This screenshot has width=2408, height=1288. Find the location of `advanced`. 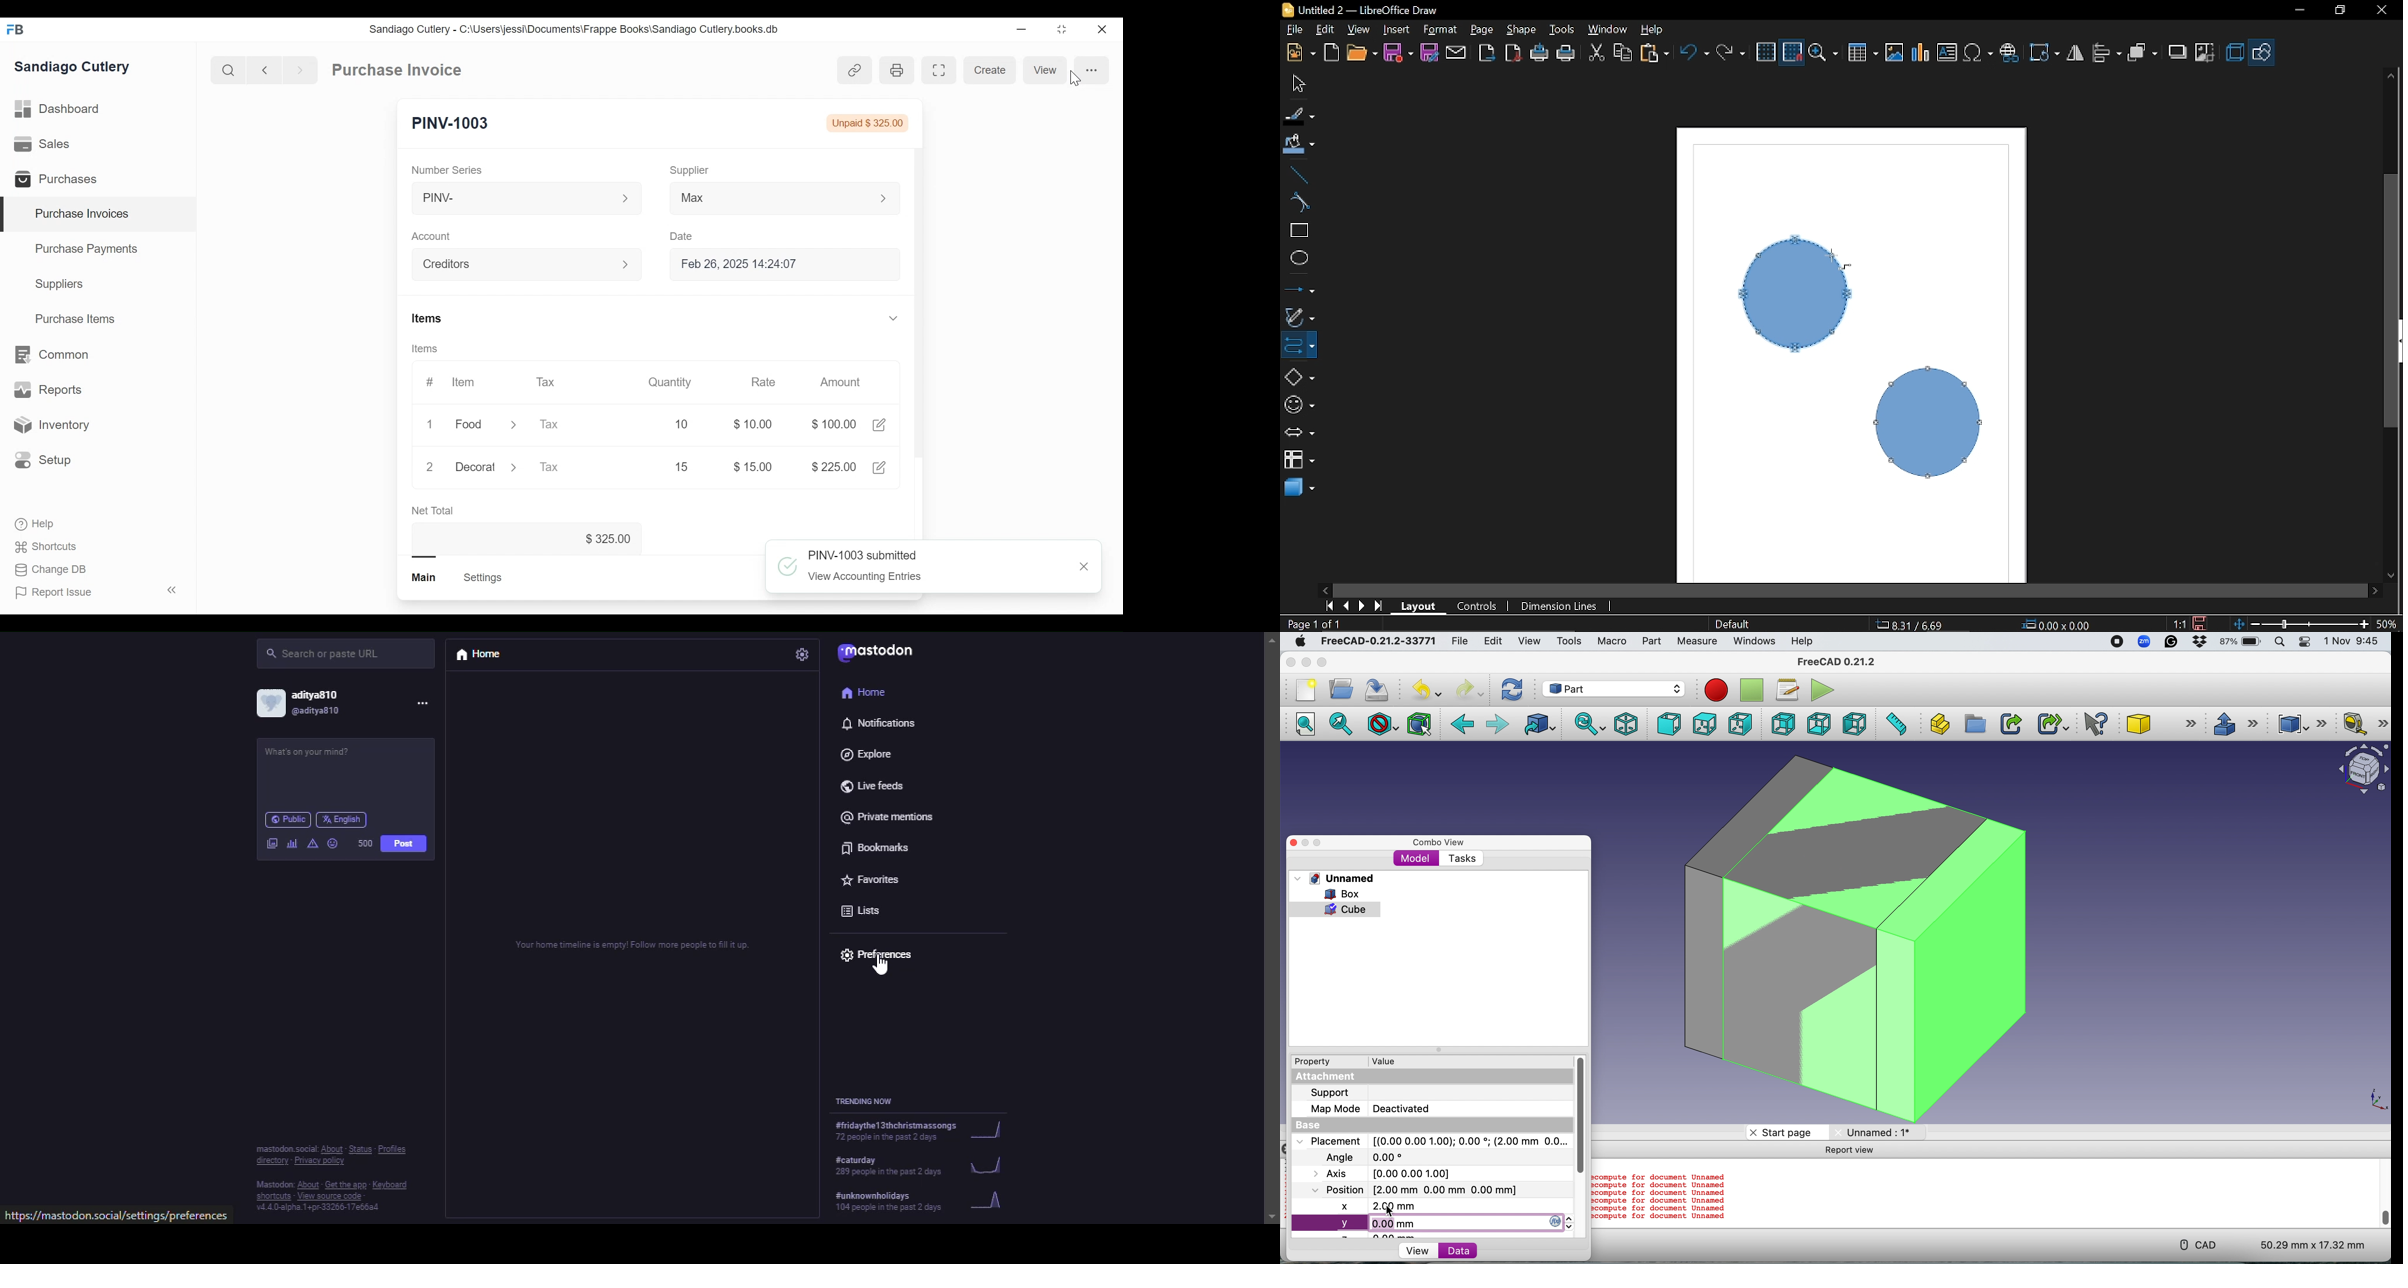

advanced is located at coordinates (311, 841).